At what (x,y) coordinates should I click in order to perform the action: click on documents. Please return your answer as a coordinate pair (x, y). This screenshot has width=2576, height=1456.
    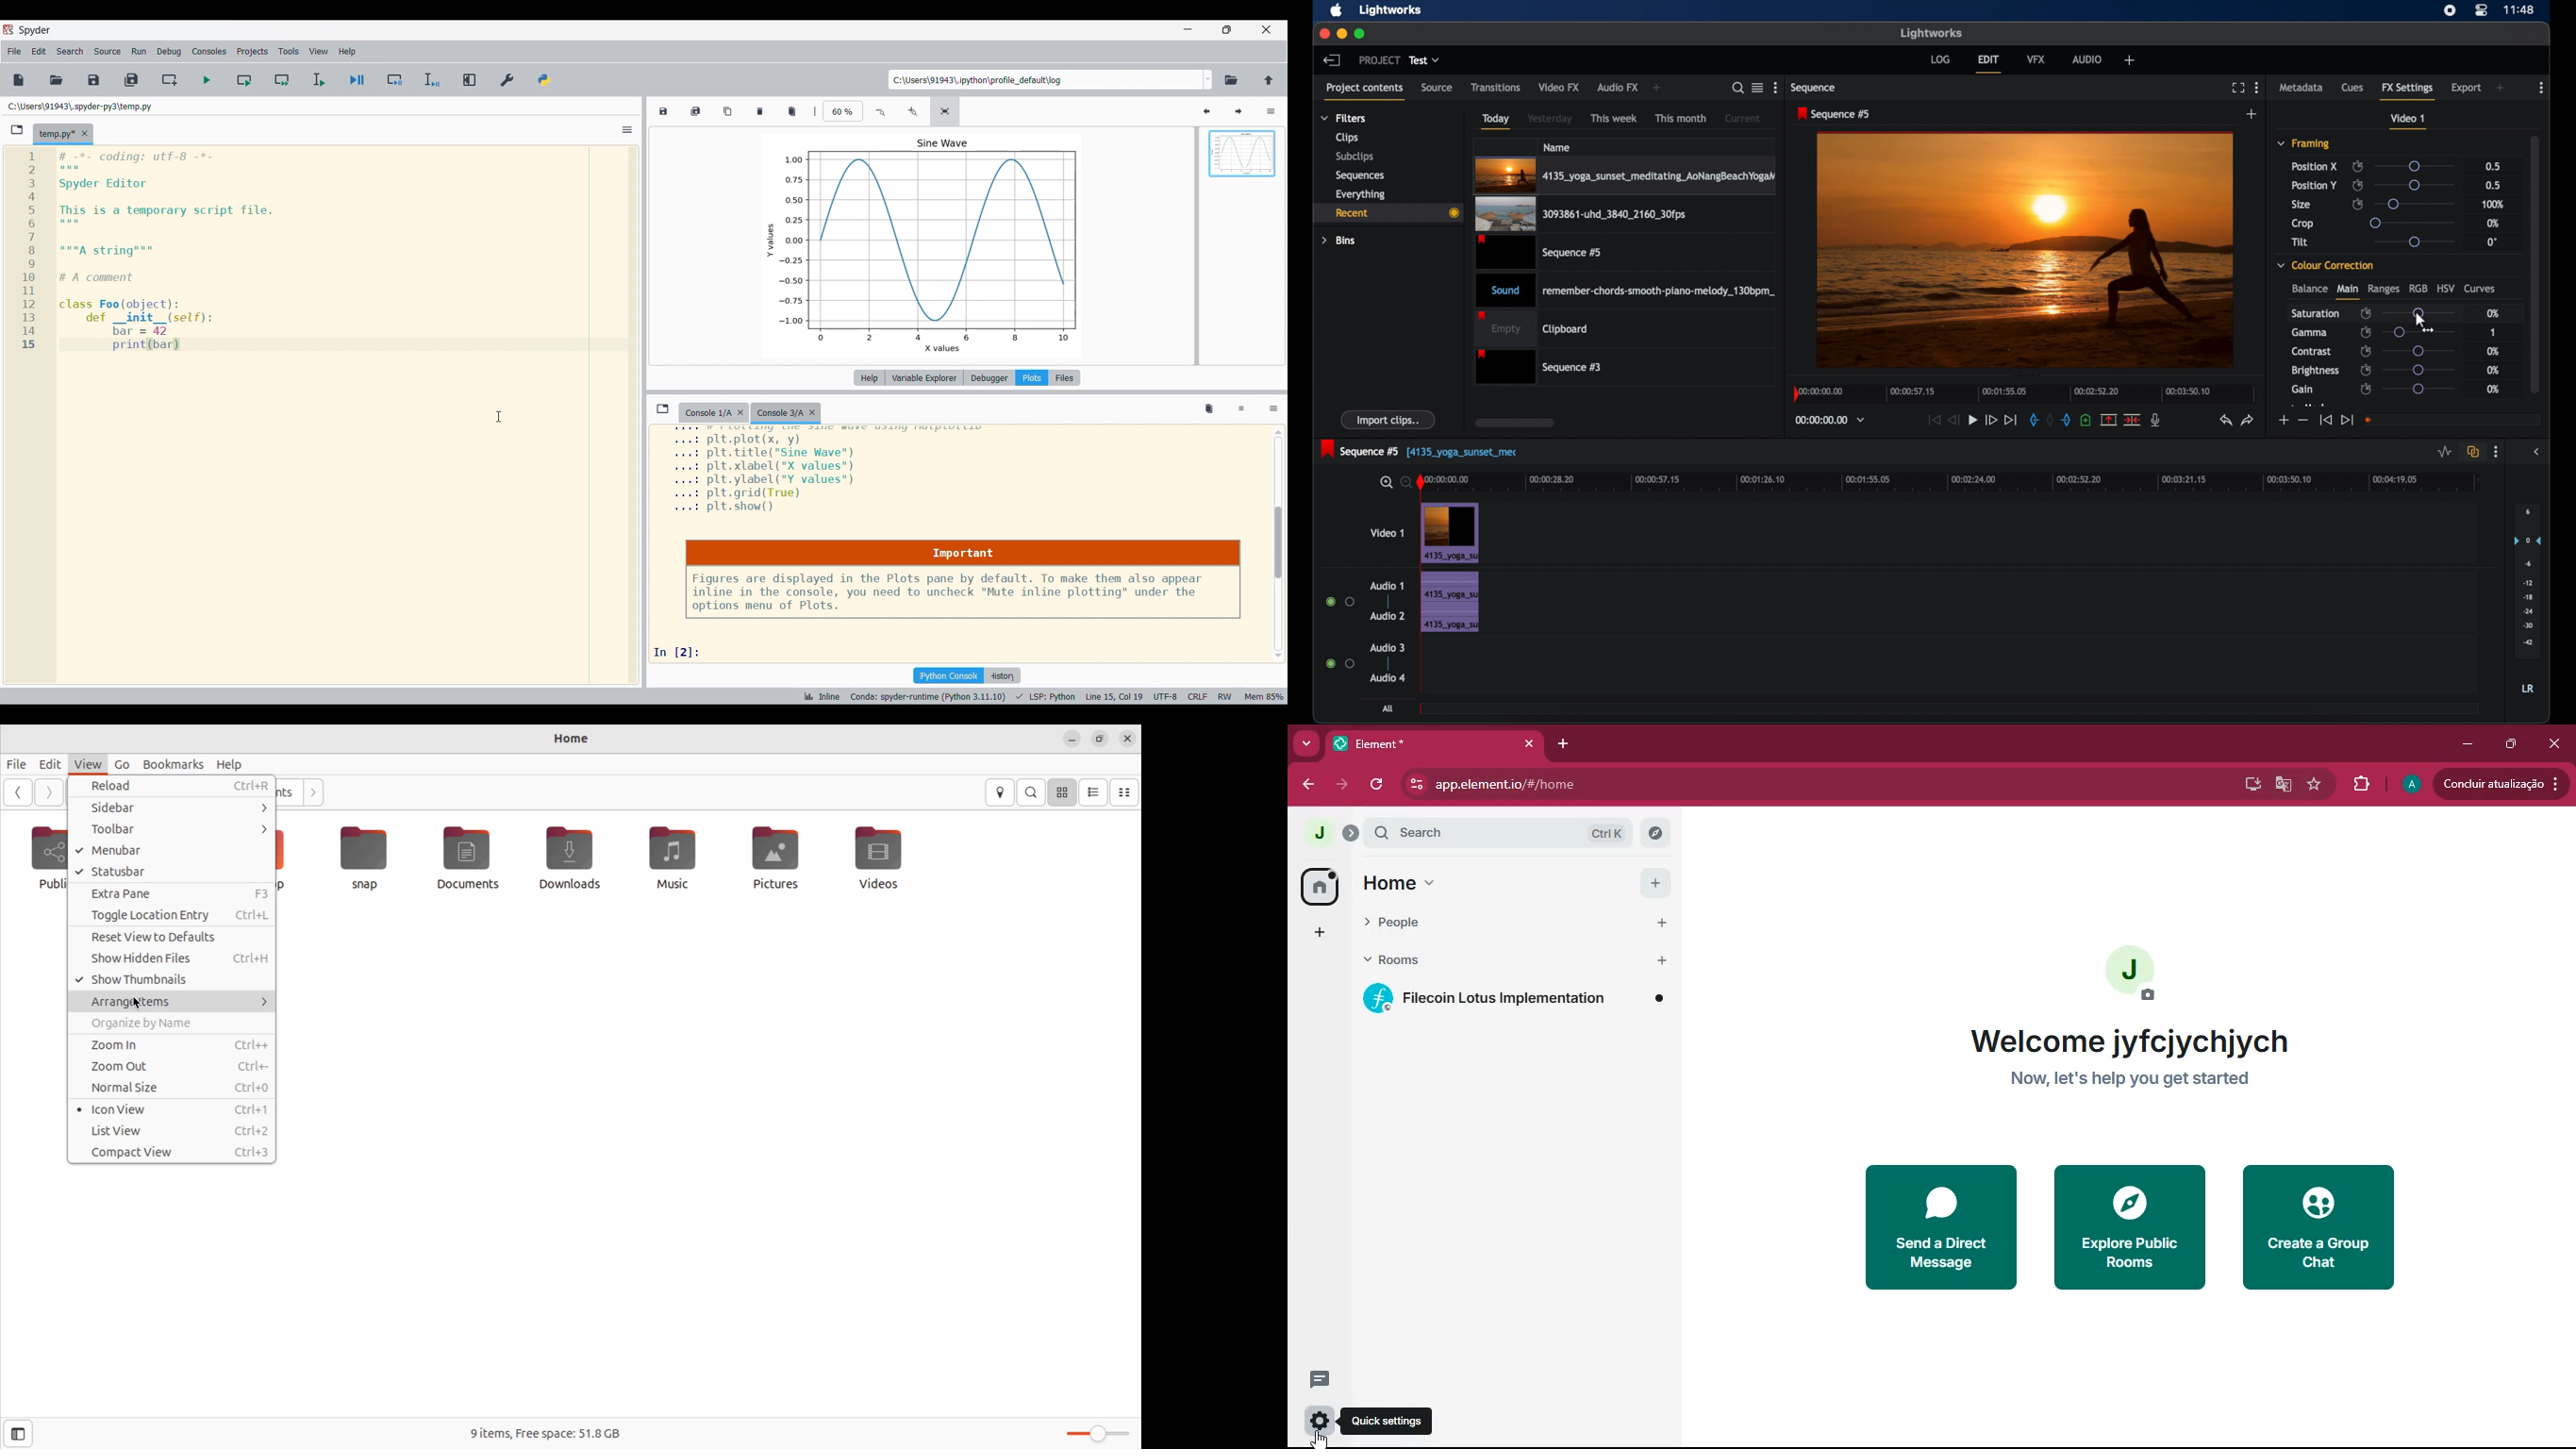
    Looking at the image, I should click on (470, 860).